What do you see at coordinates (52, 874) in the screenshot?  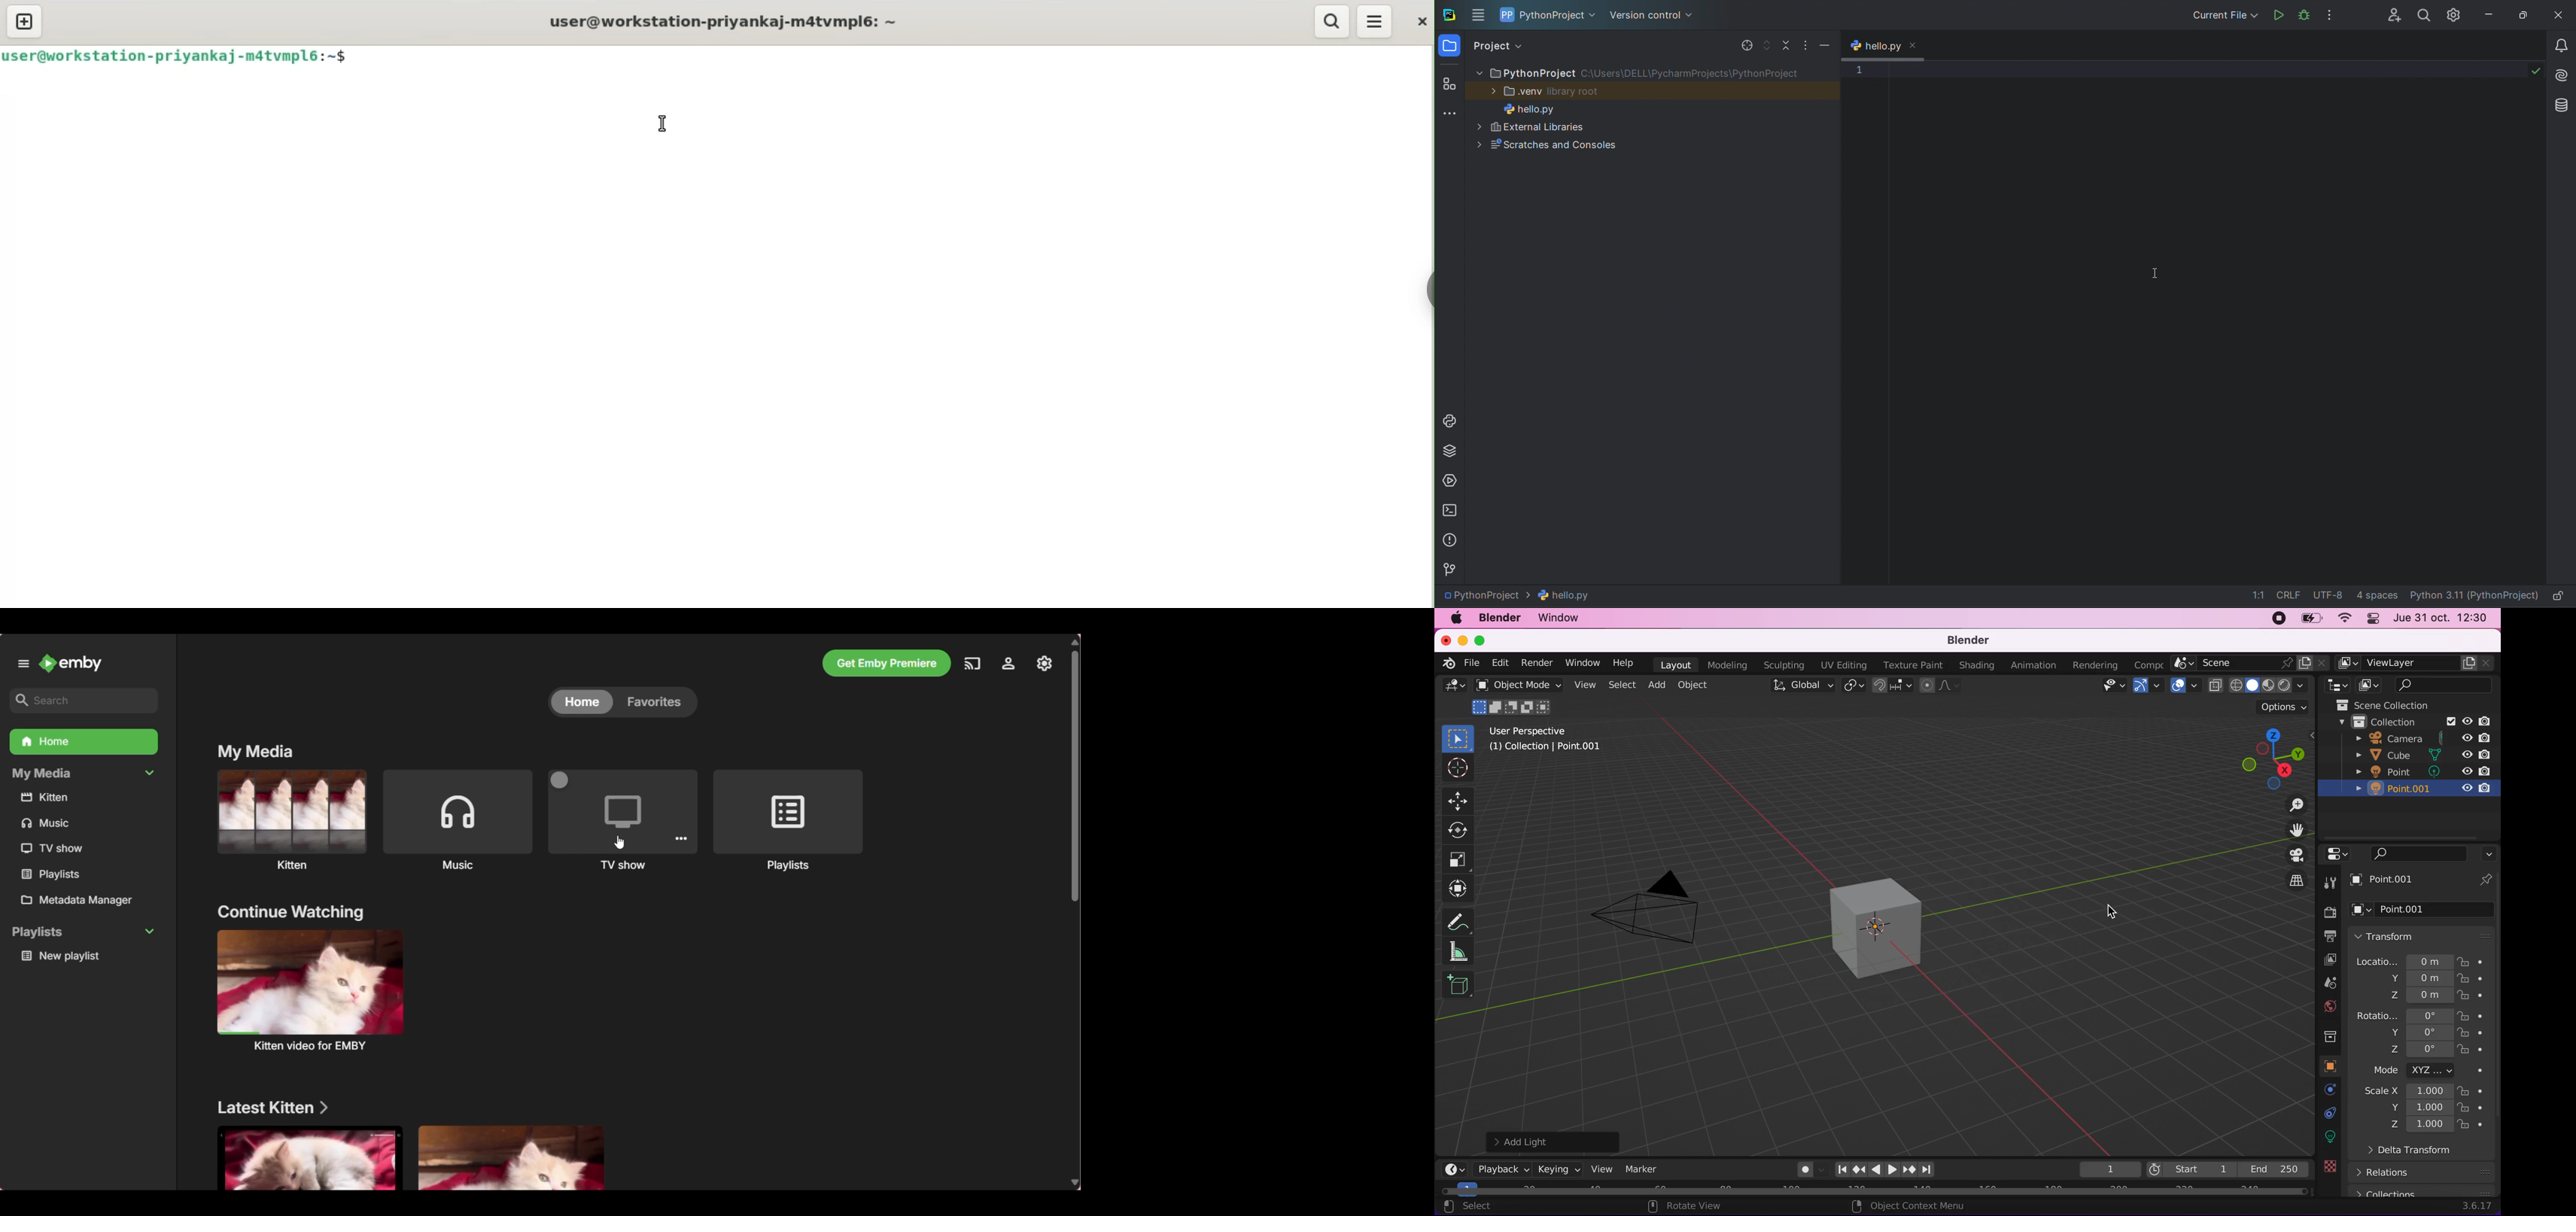 I see `Media files under My Media` at bounding box center [52, 874].